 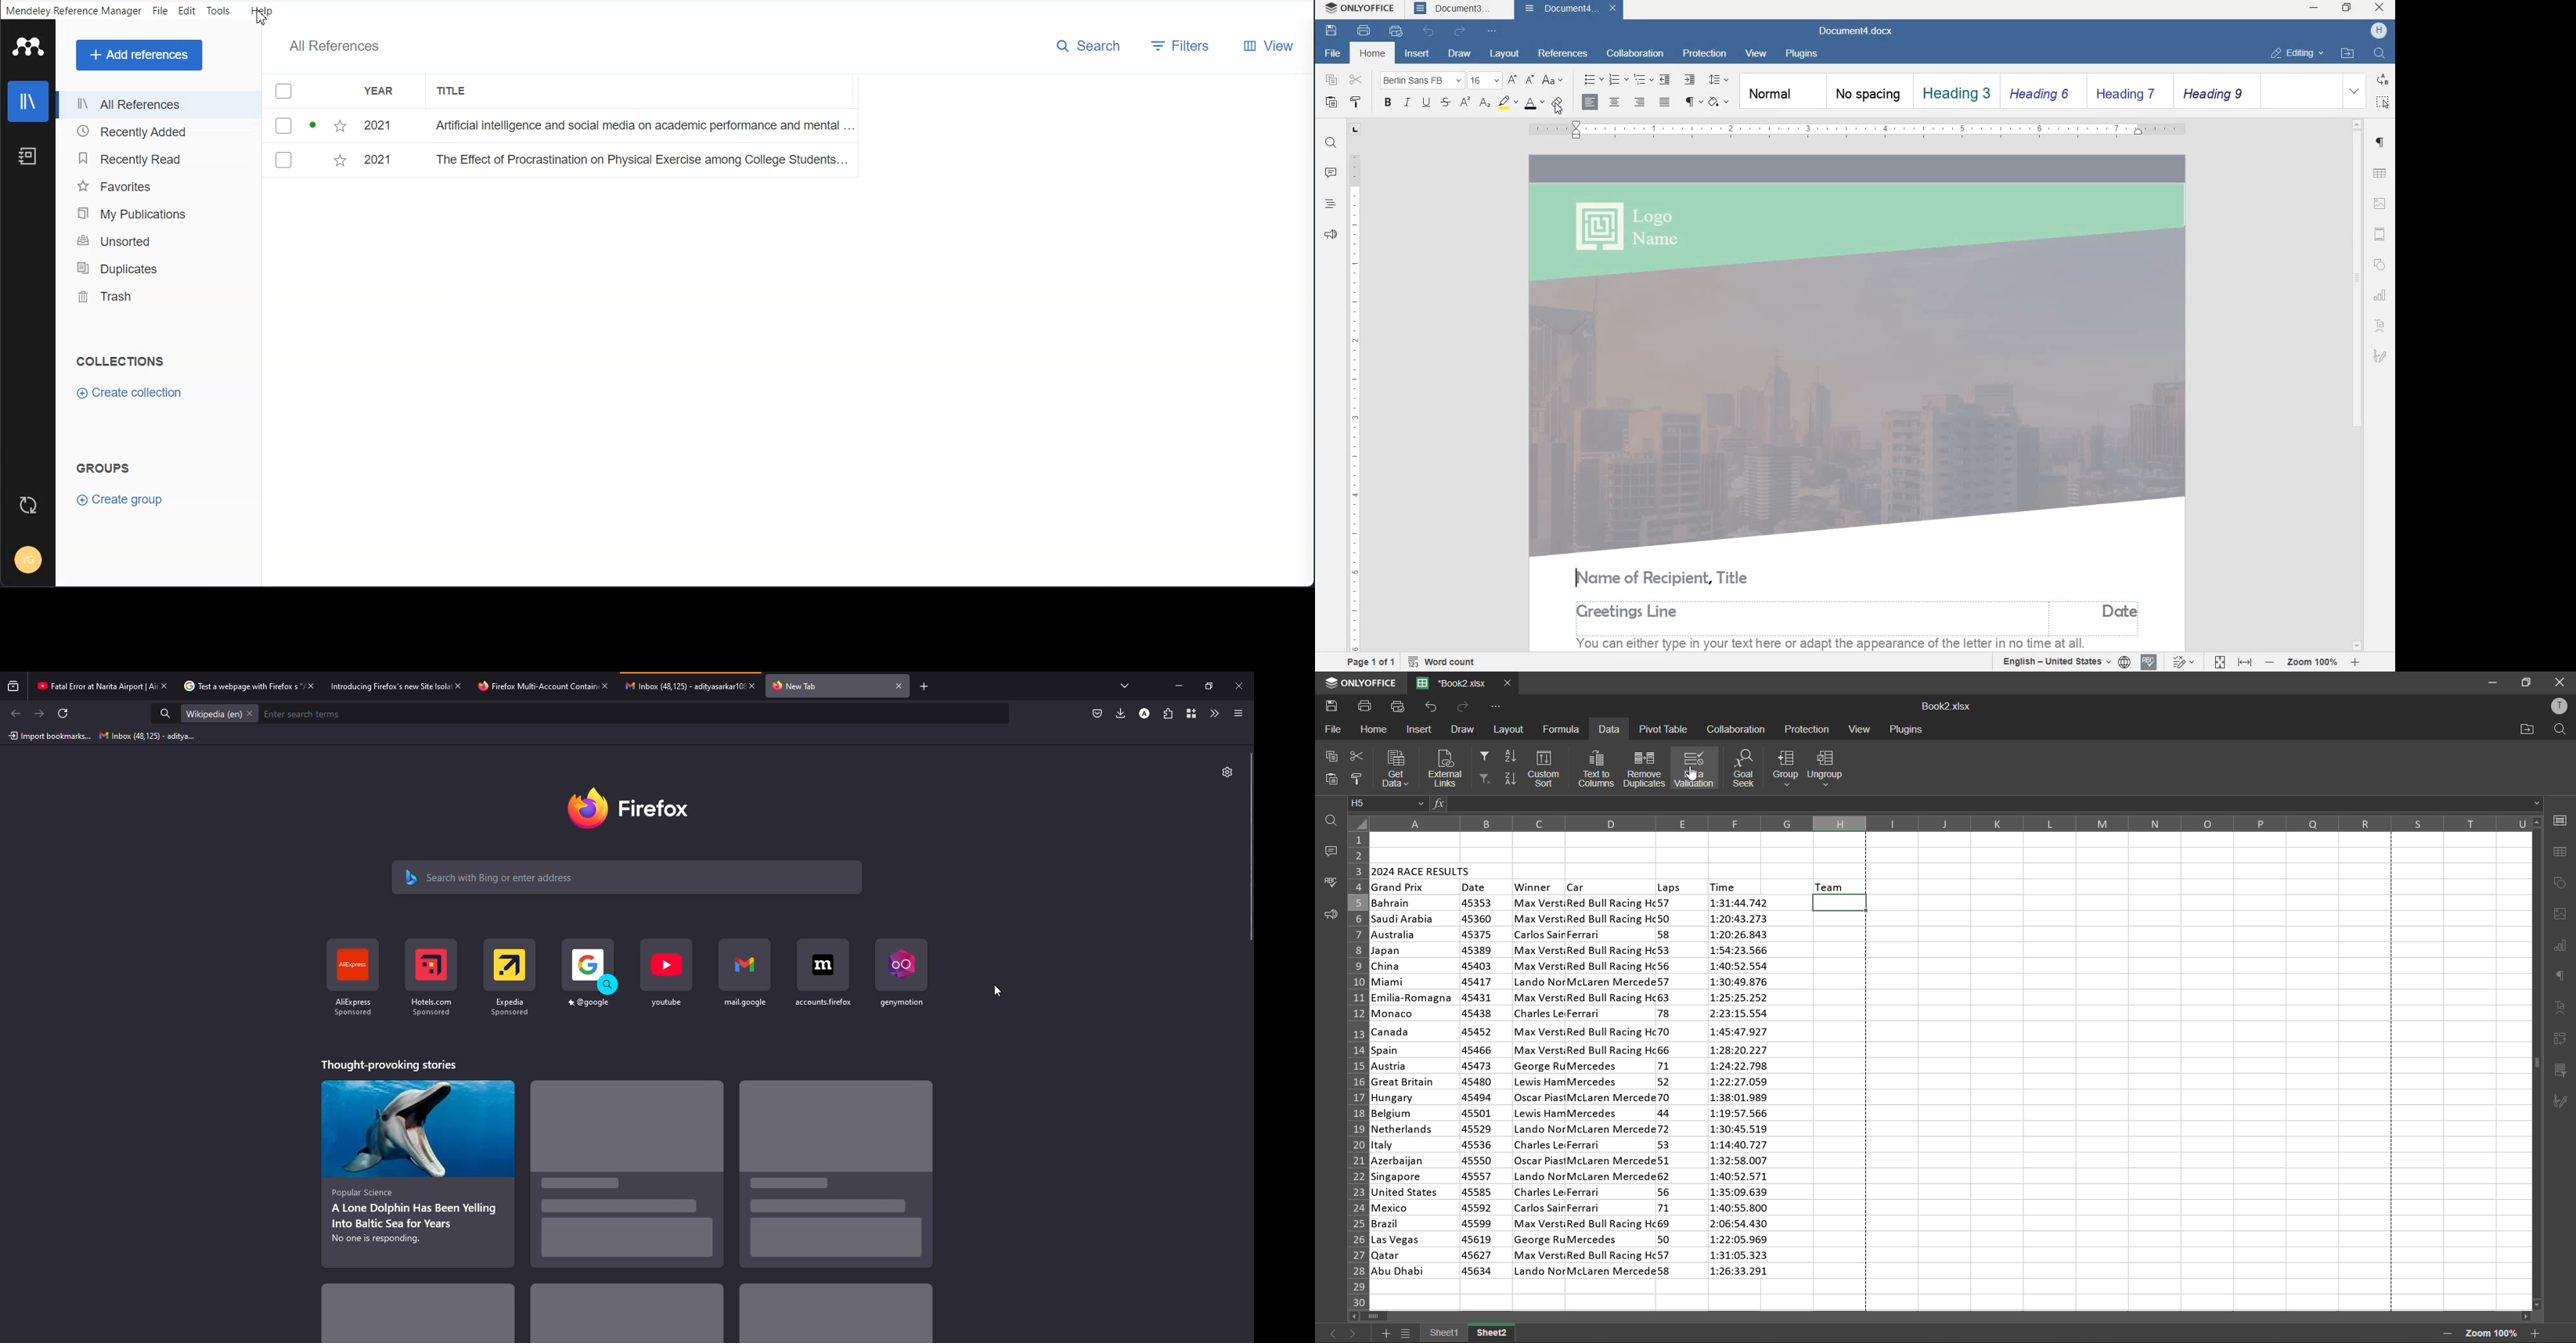 What do you see at coordinates (1618, 80) in the screenshot?
I see `numbering` at bounding box center [1618, 80].